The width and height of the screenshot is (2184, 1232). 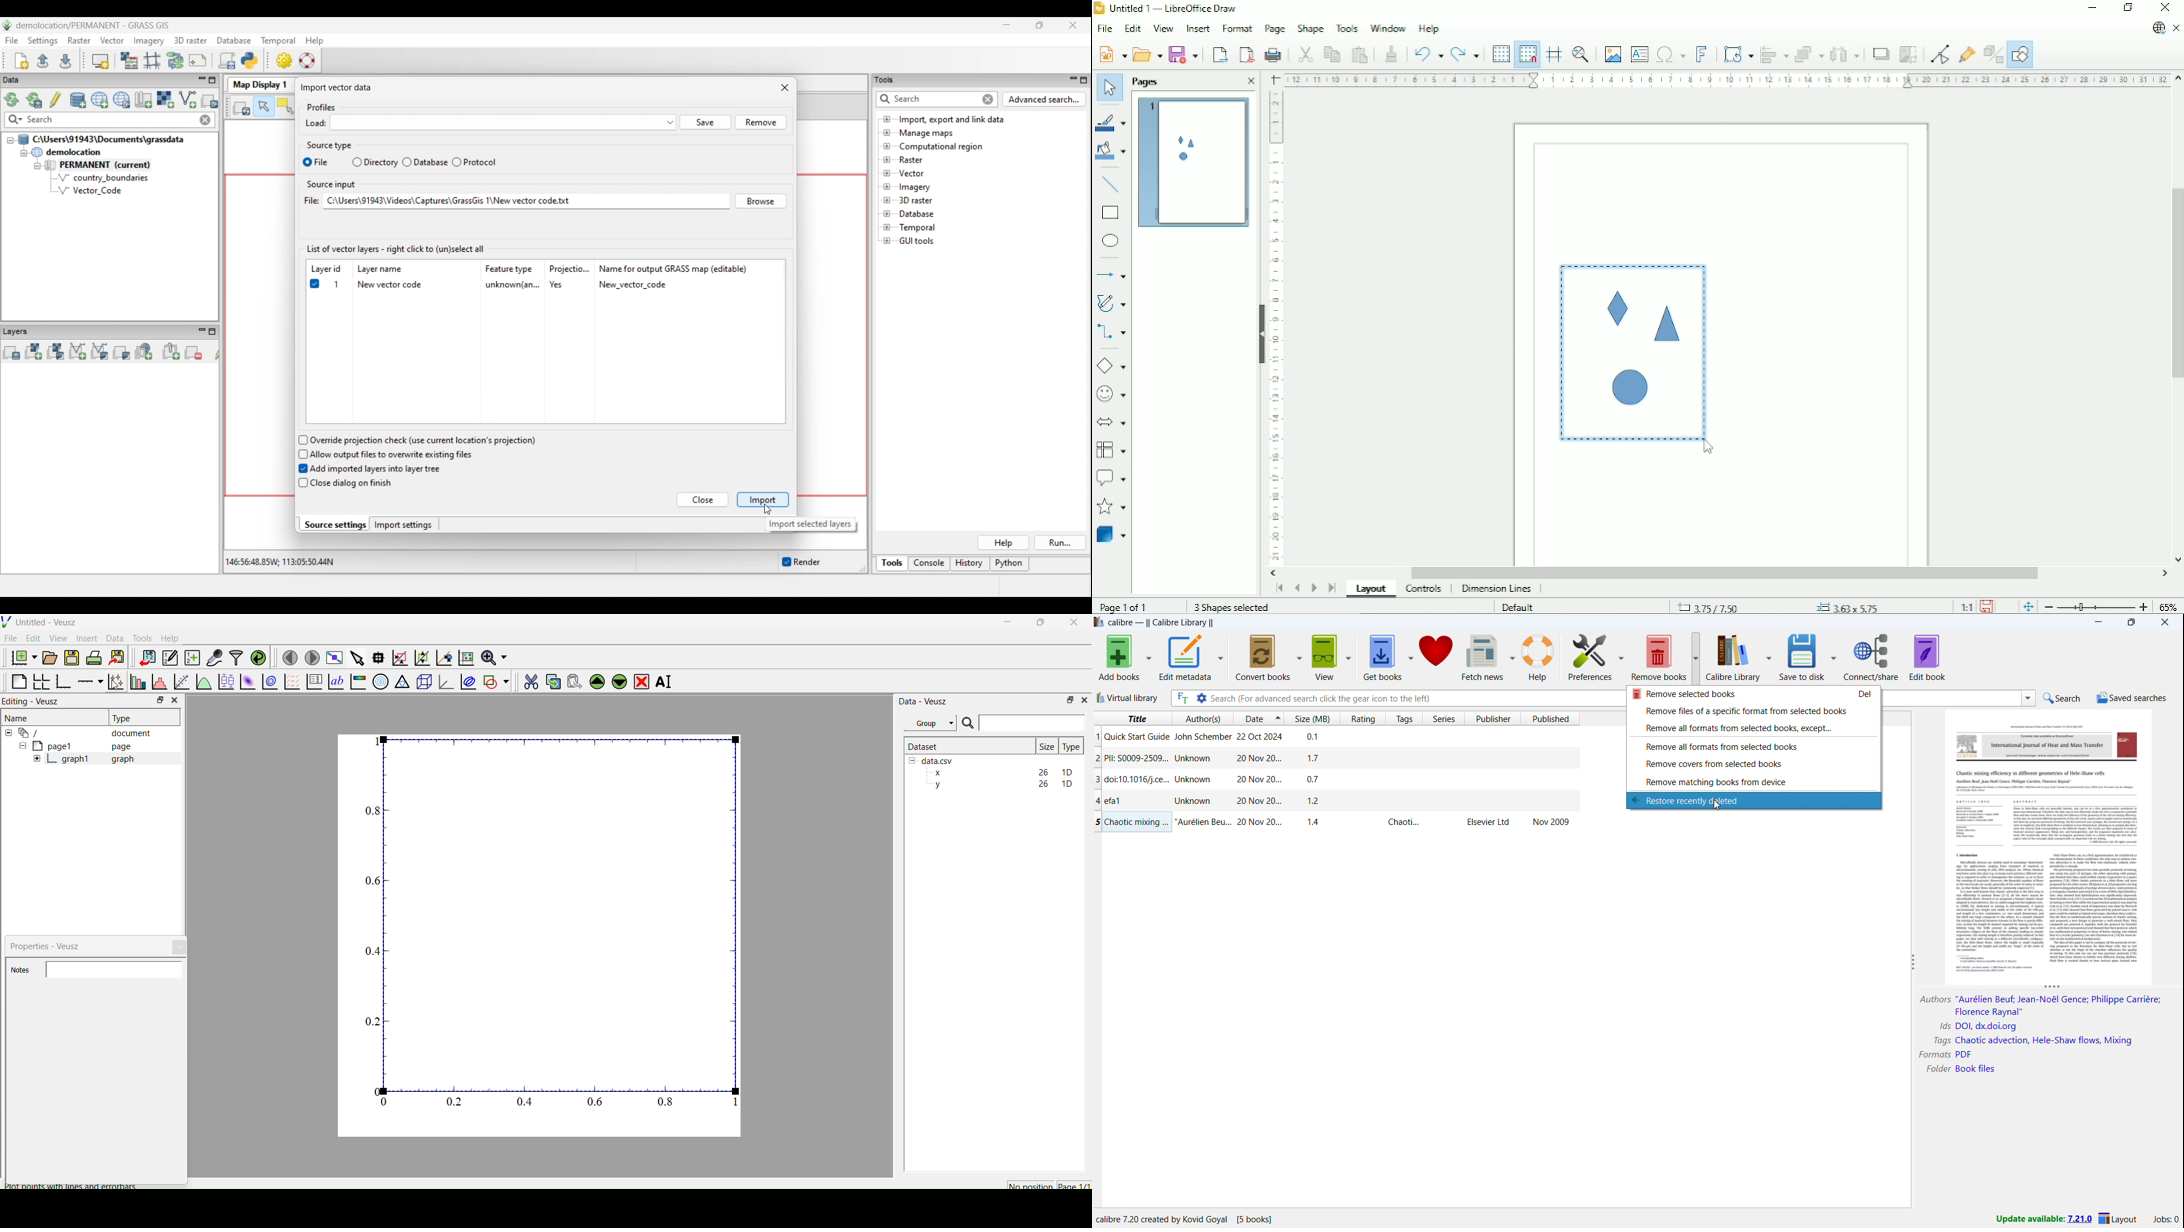 What do you see at coordinates (1147, 82) in the screenshot?
I see `Pages` at bounding box center [1147, 82].